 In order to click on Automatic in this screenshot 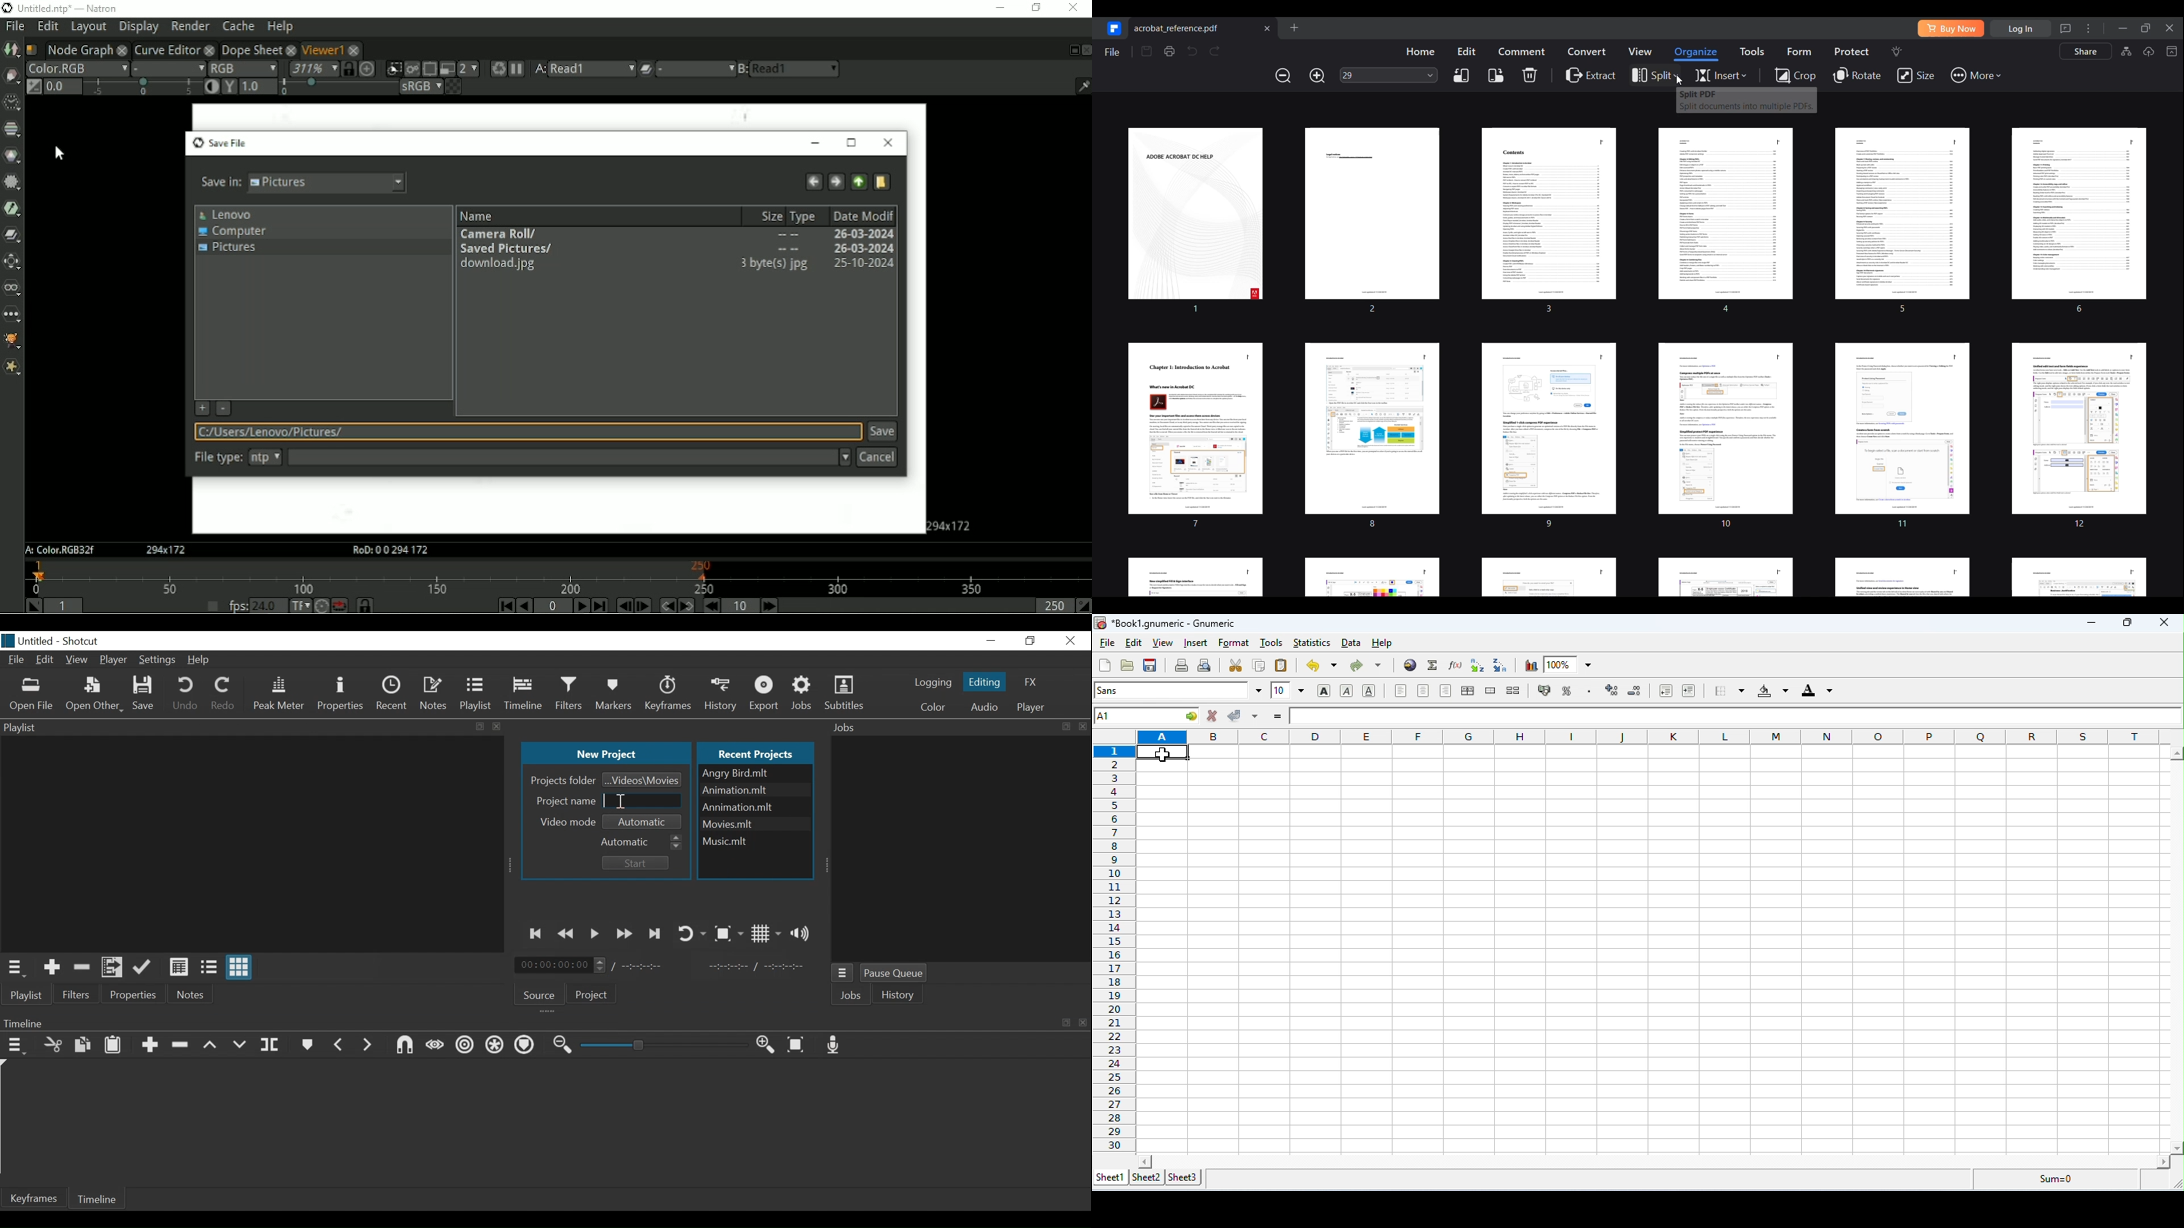, I will do `click(642, 840)`.